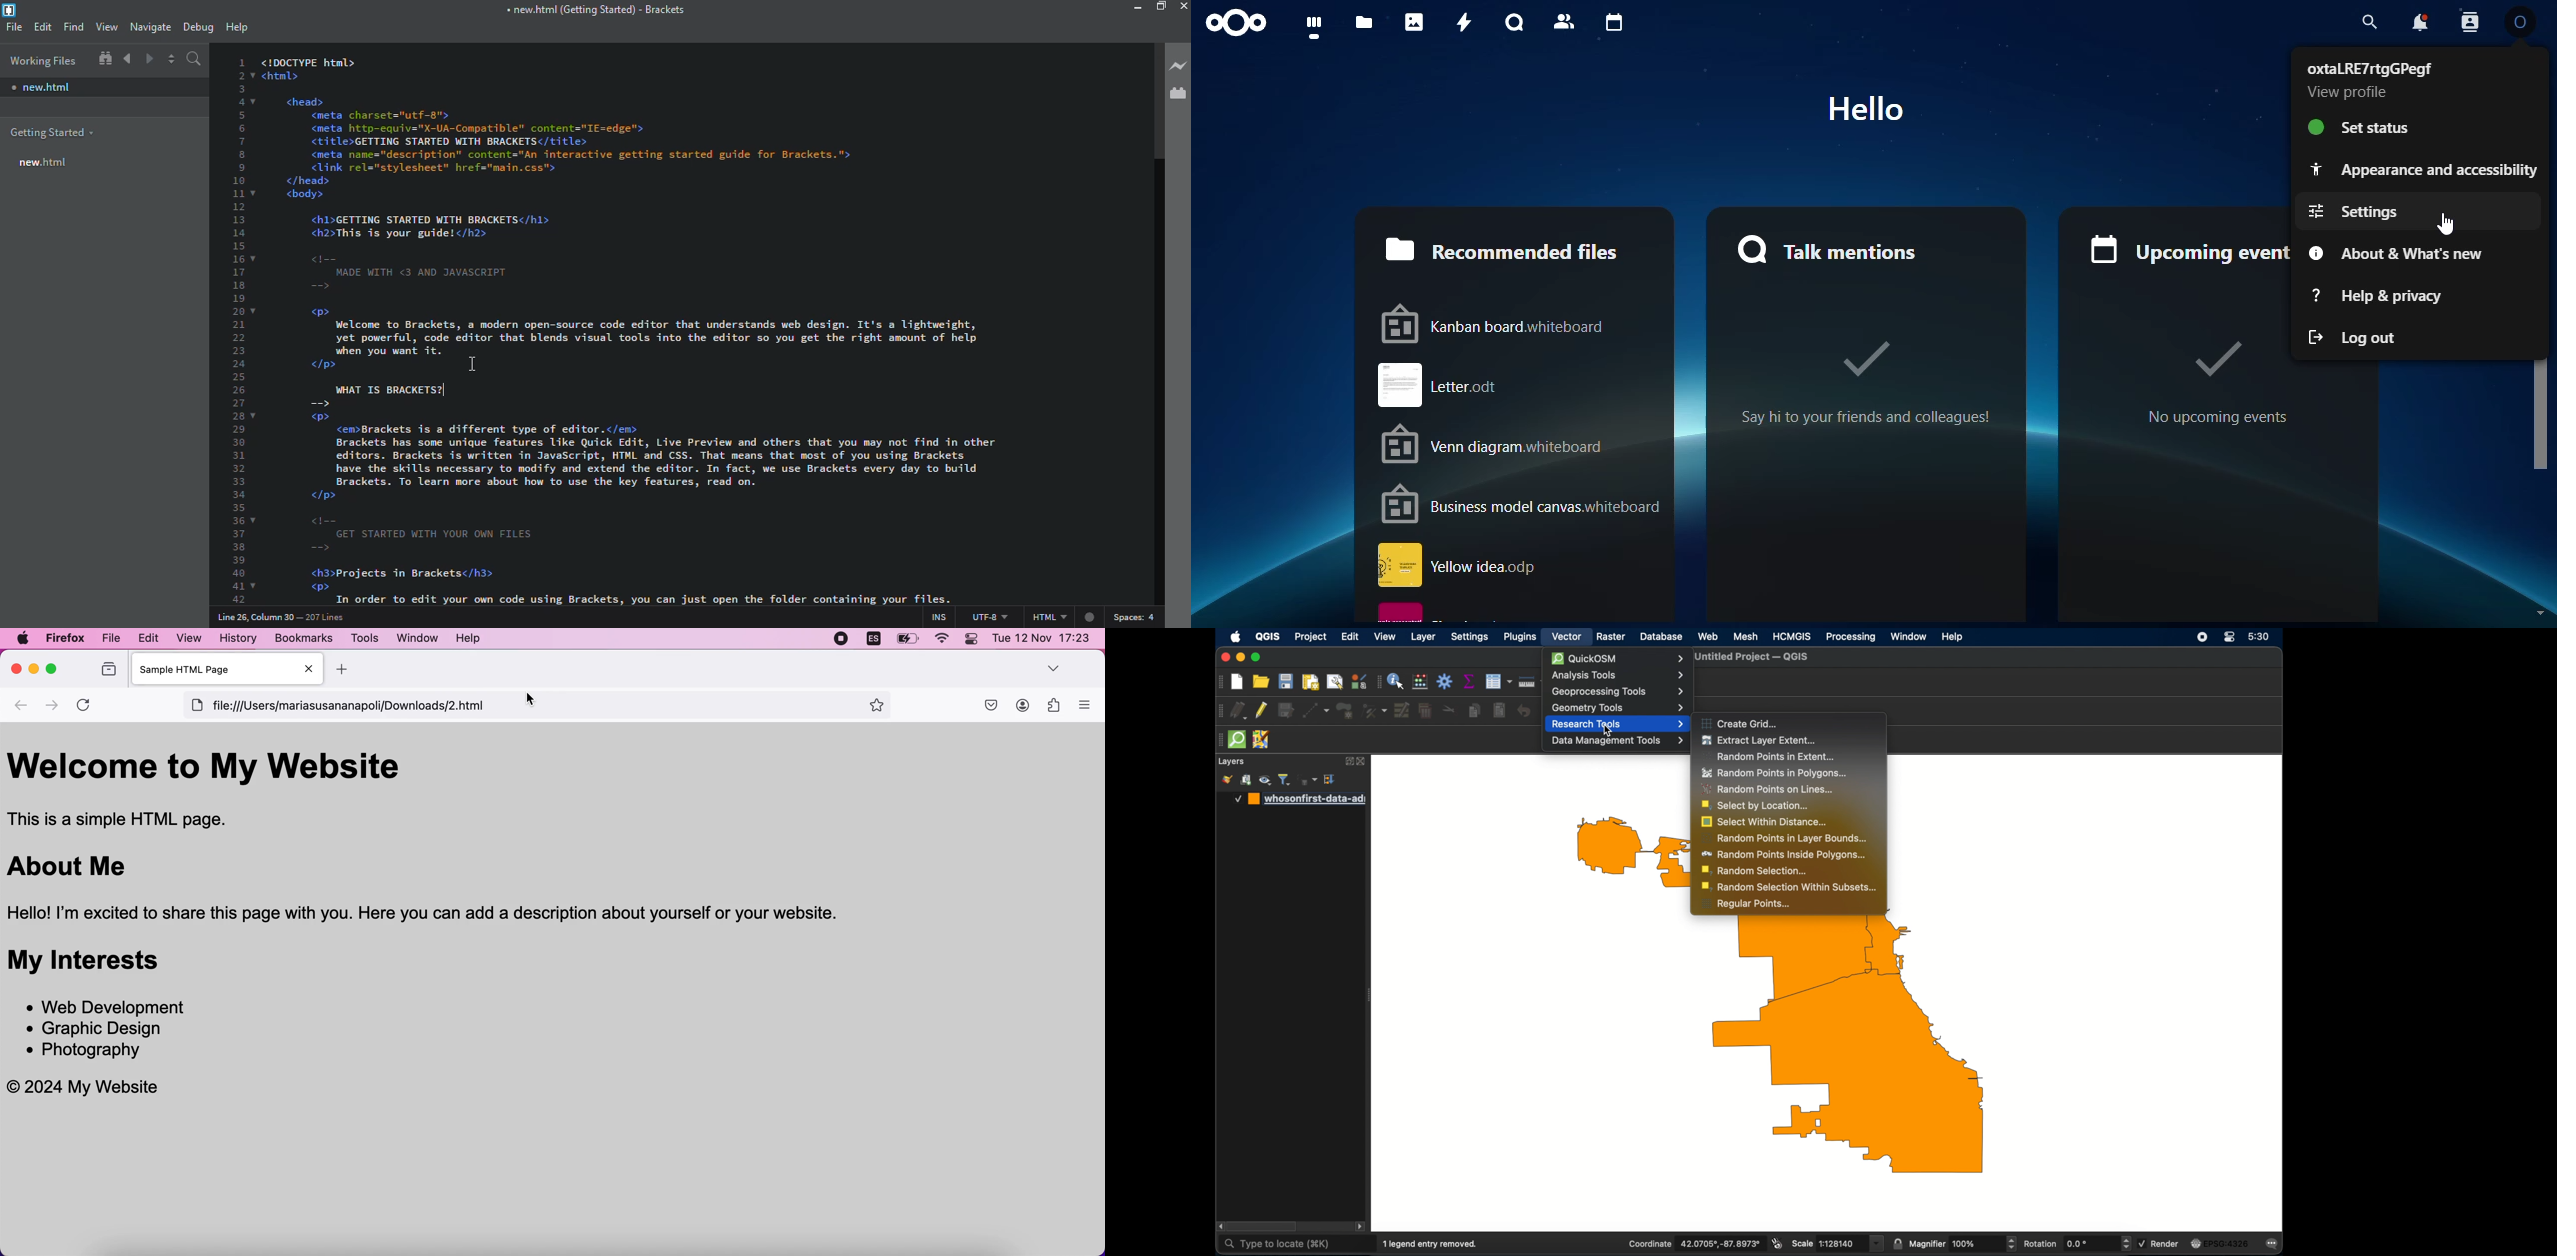 The image size is (2576, 1260). I want to click on nextcloud logo, so click(1236, 23).